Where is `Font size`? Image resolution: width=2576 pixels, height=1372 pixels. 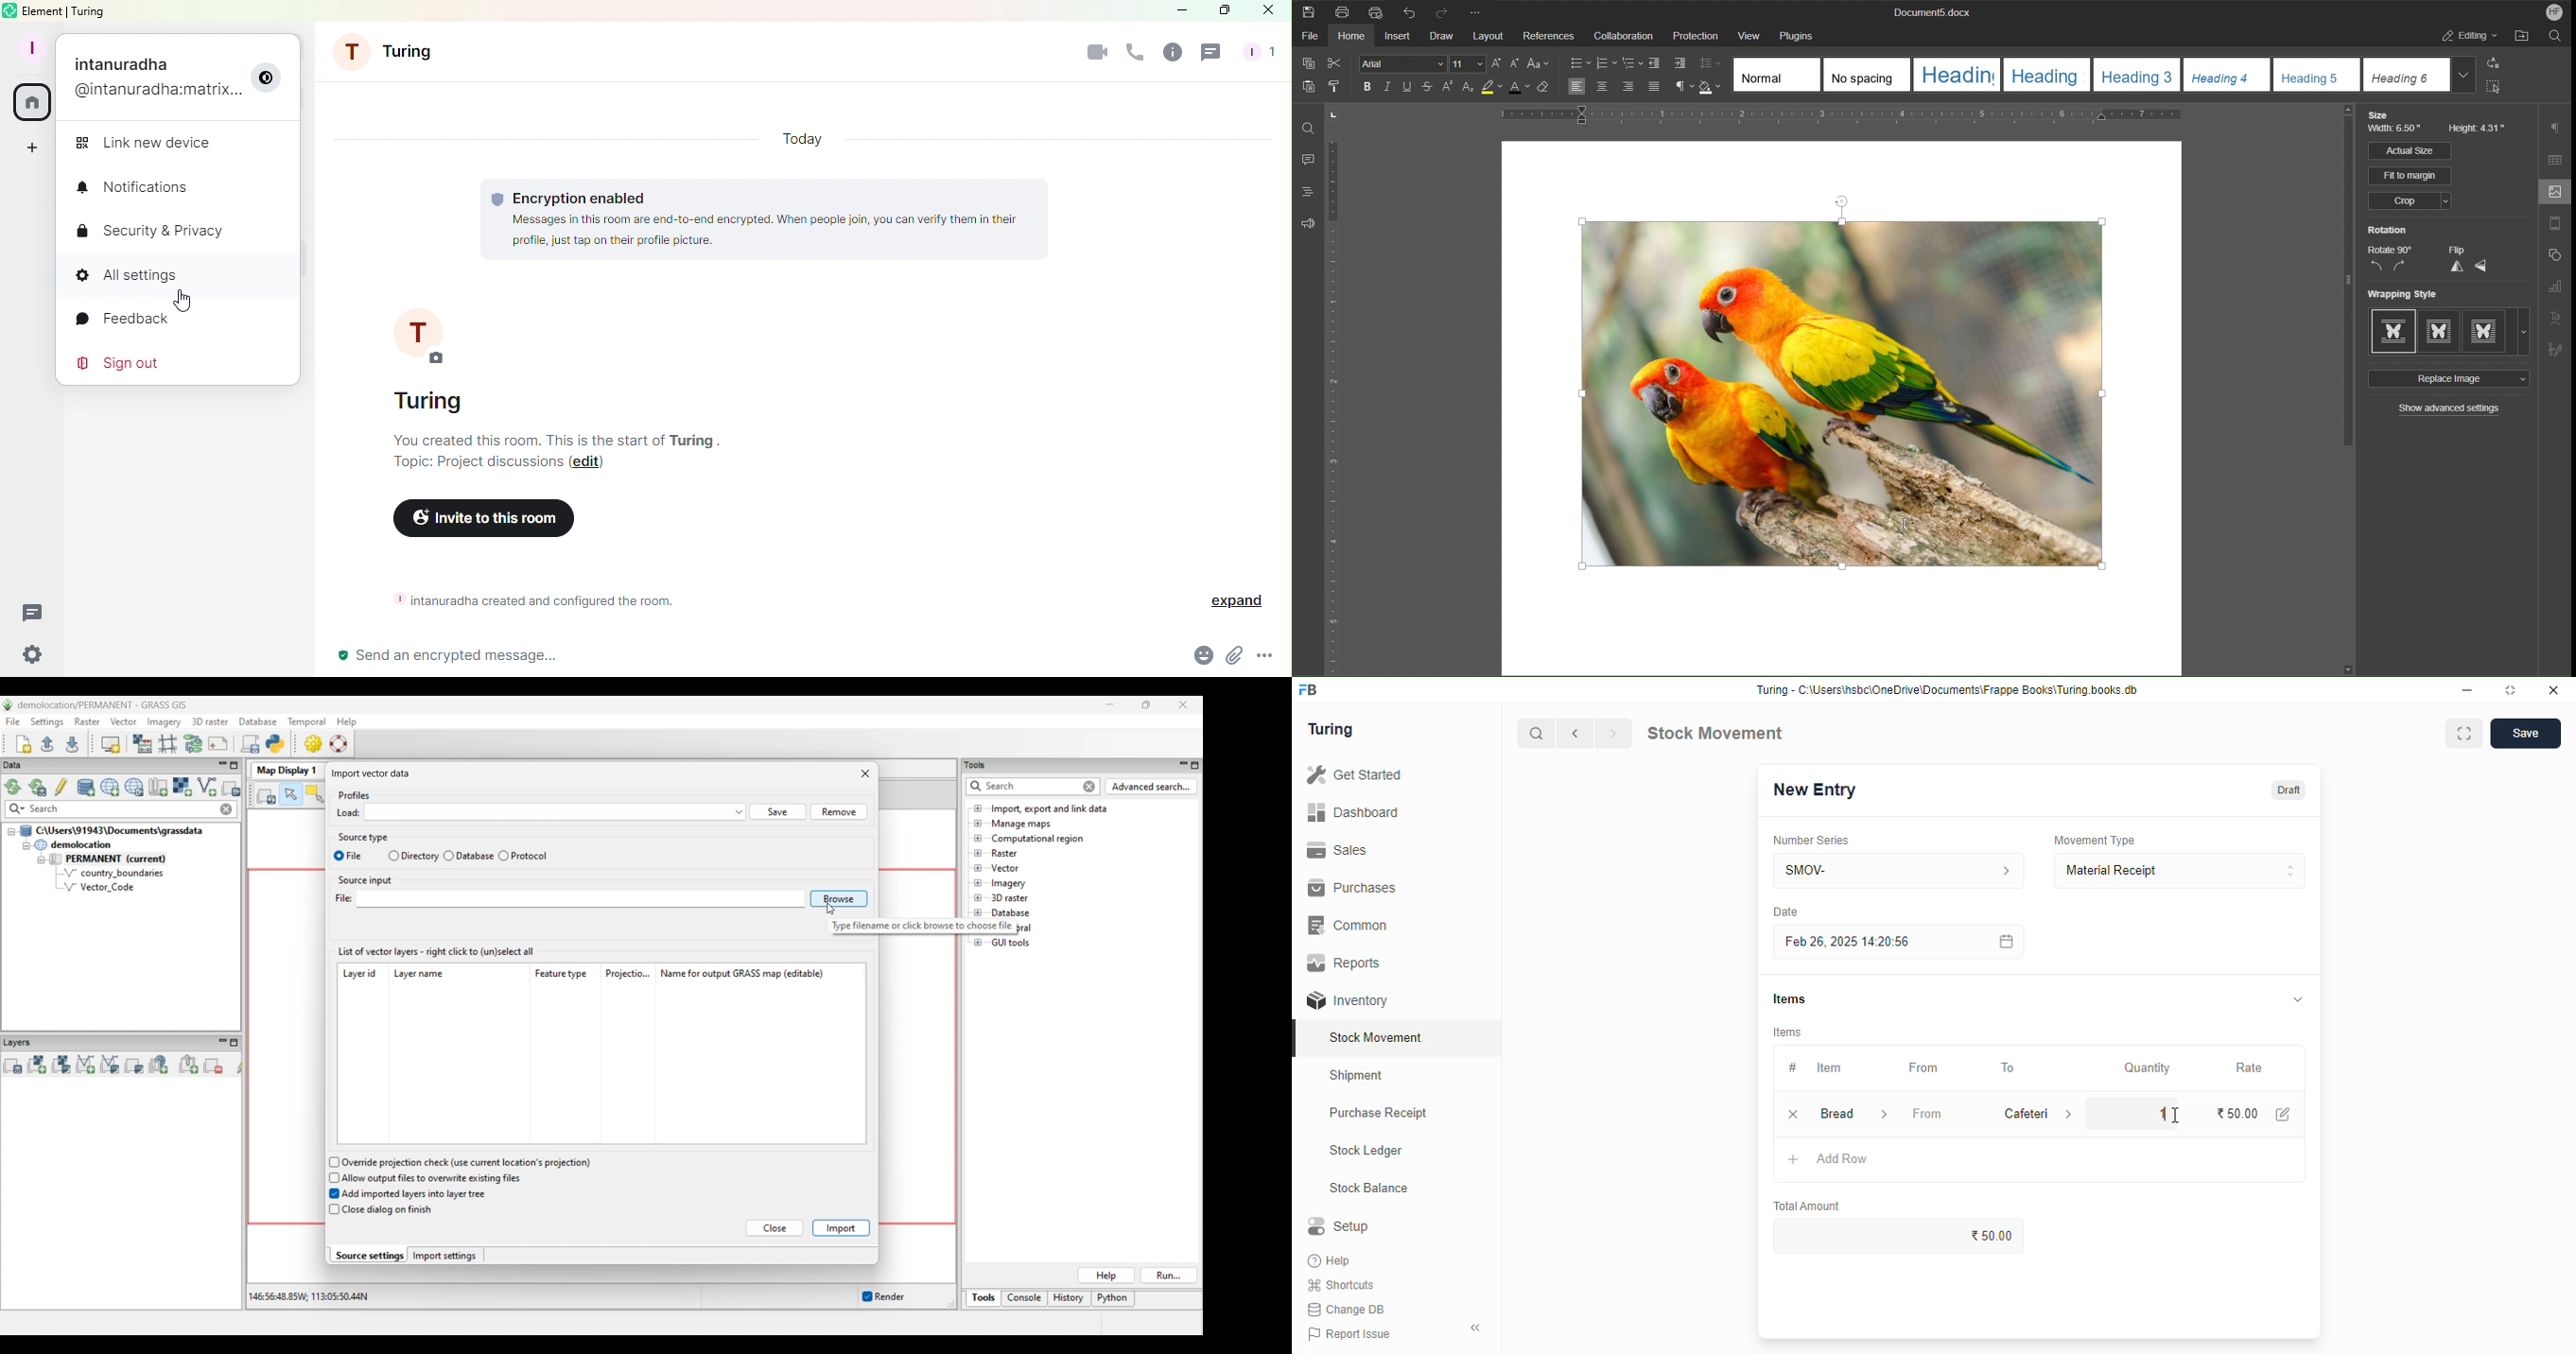 Font size is located at coordinates (1469, 64).